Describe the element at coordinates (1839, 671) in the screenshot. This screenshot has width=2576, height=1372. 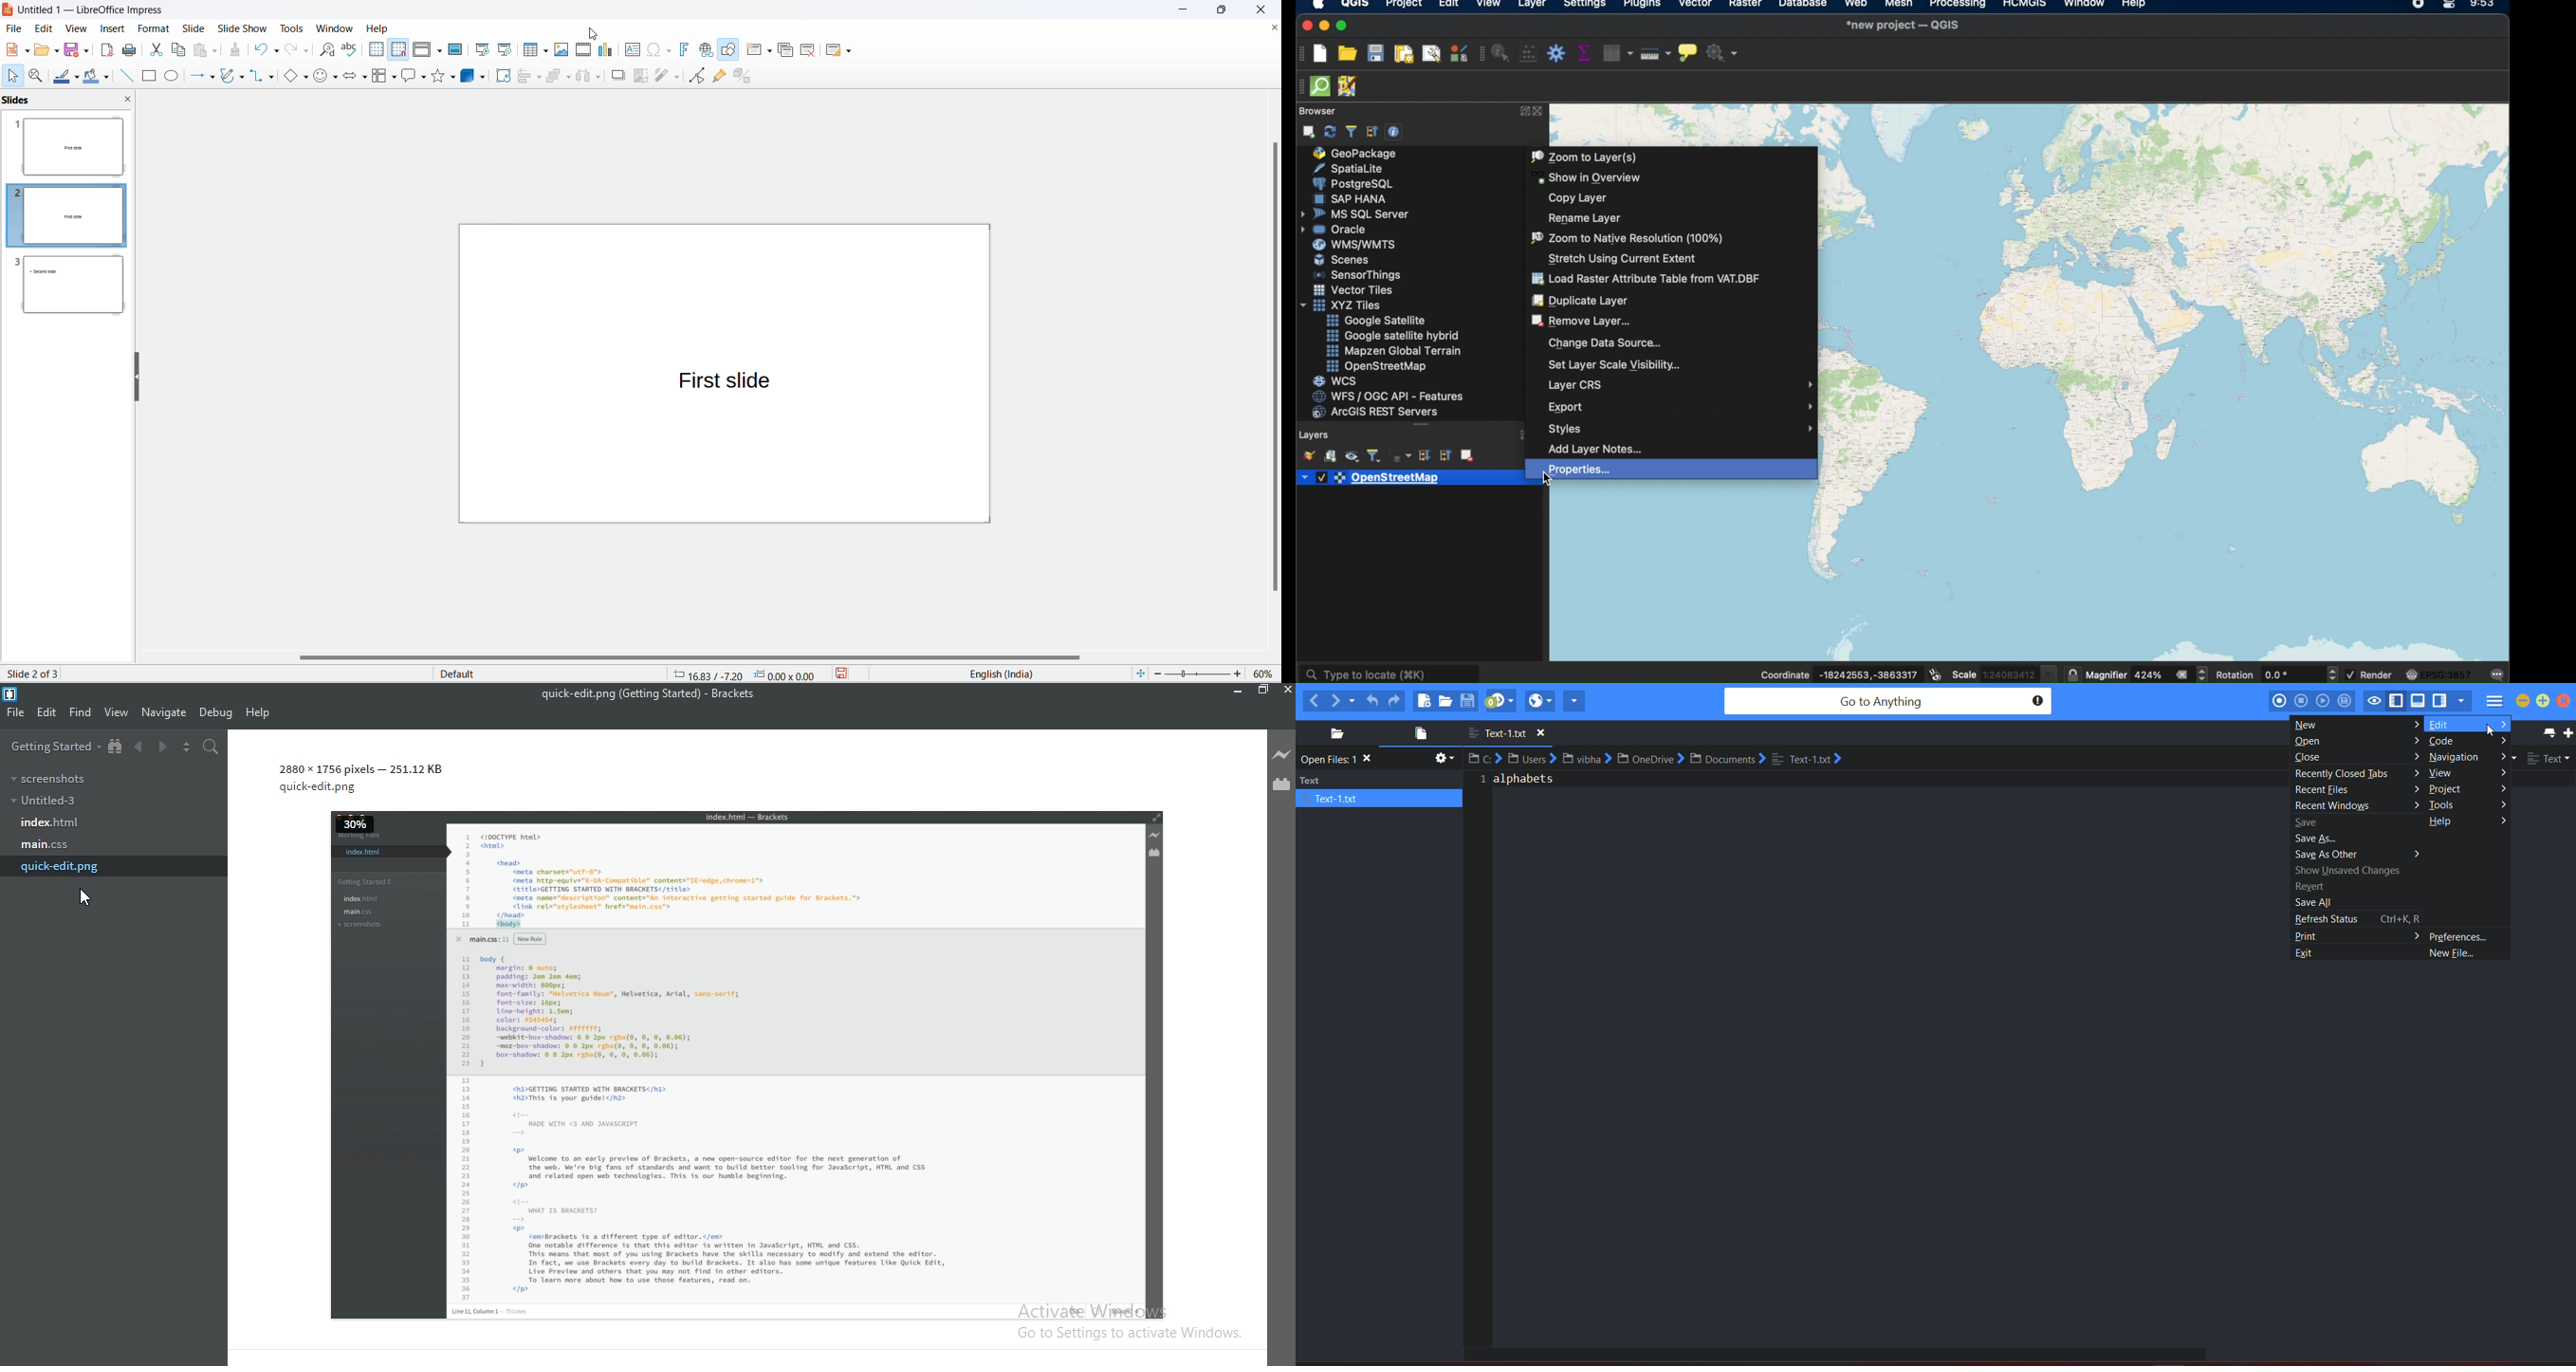
I see `coordinate` at that location.